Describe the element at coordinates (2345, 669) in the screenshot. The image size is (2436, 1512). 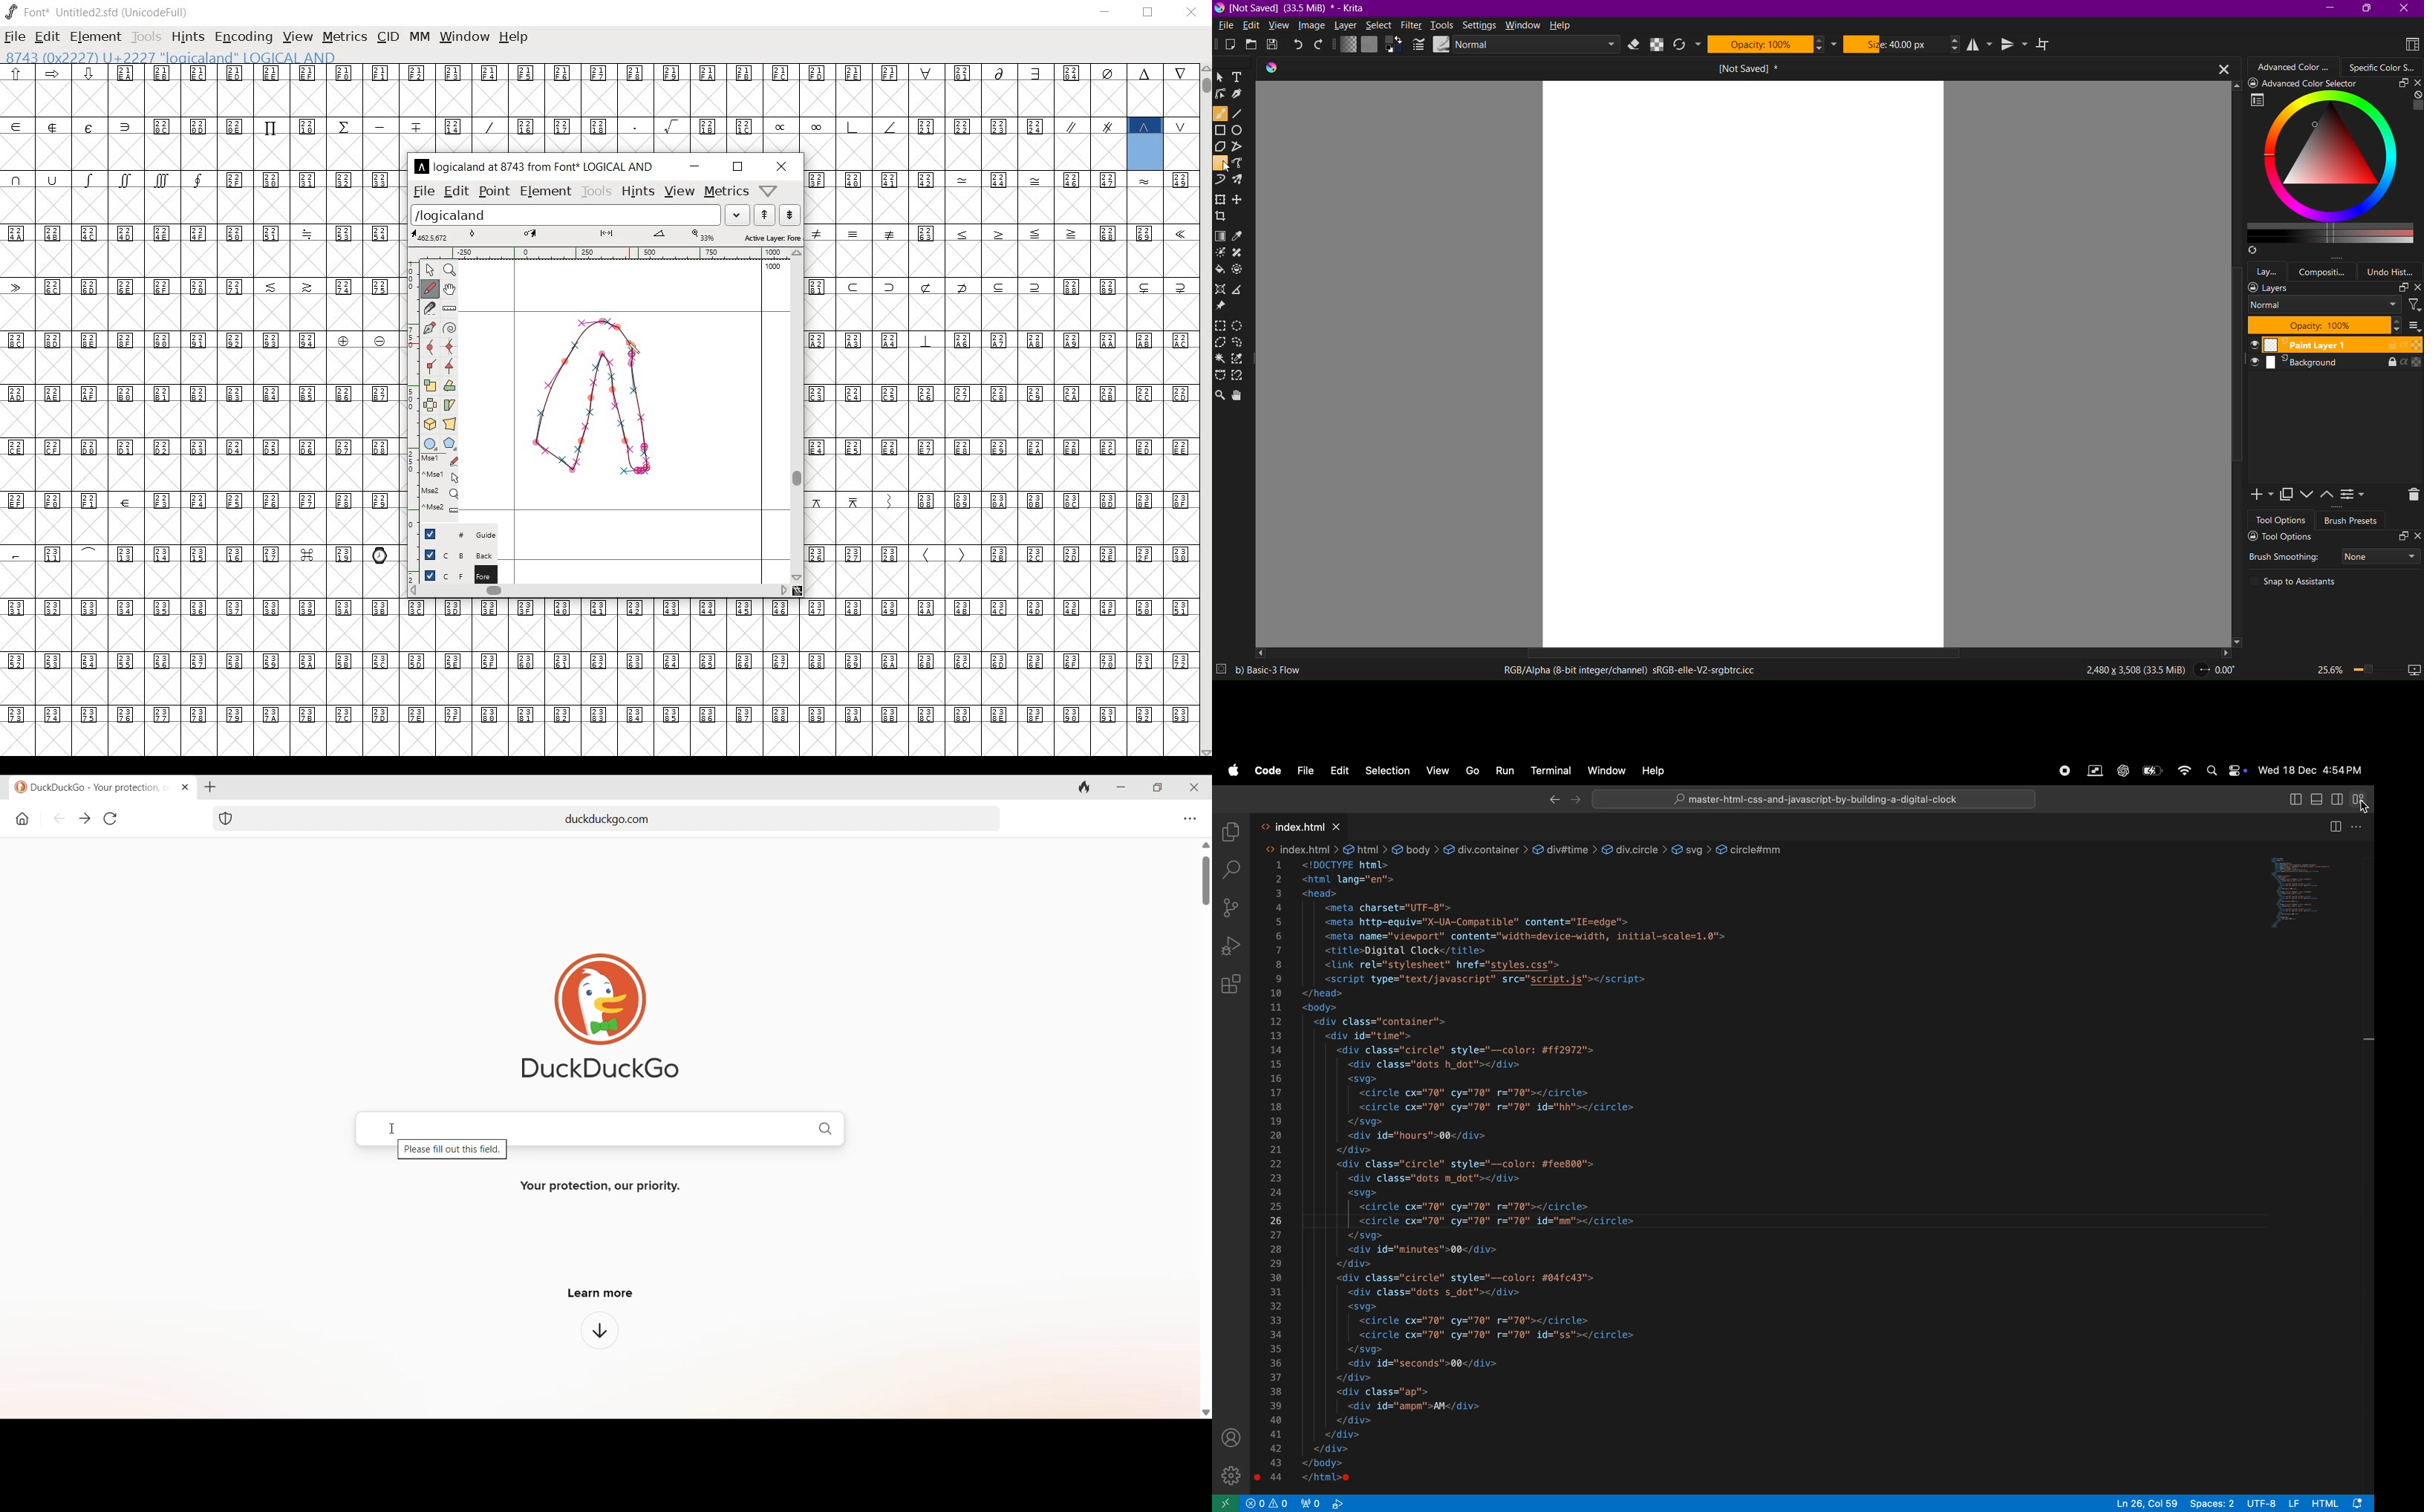
I see `Zoom` at that location.